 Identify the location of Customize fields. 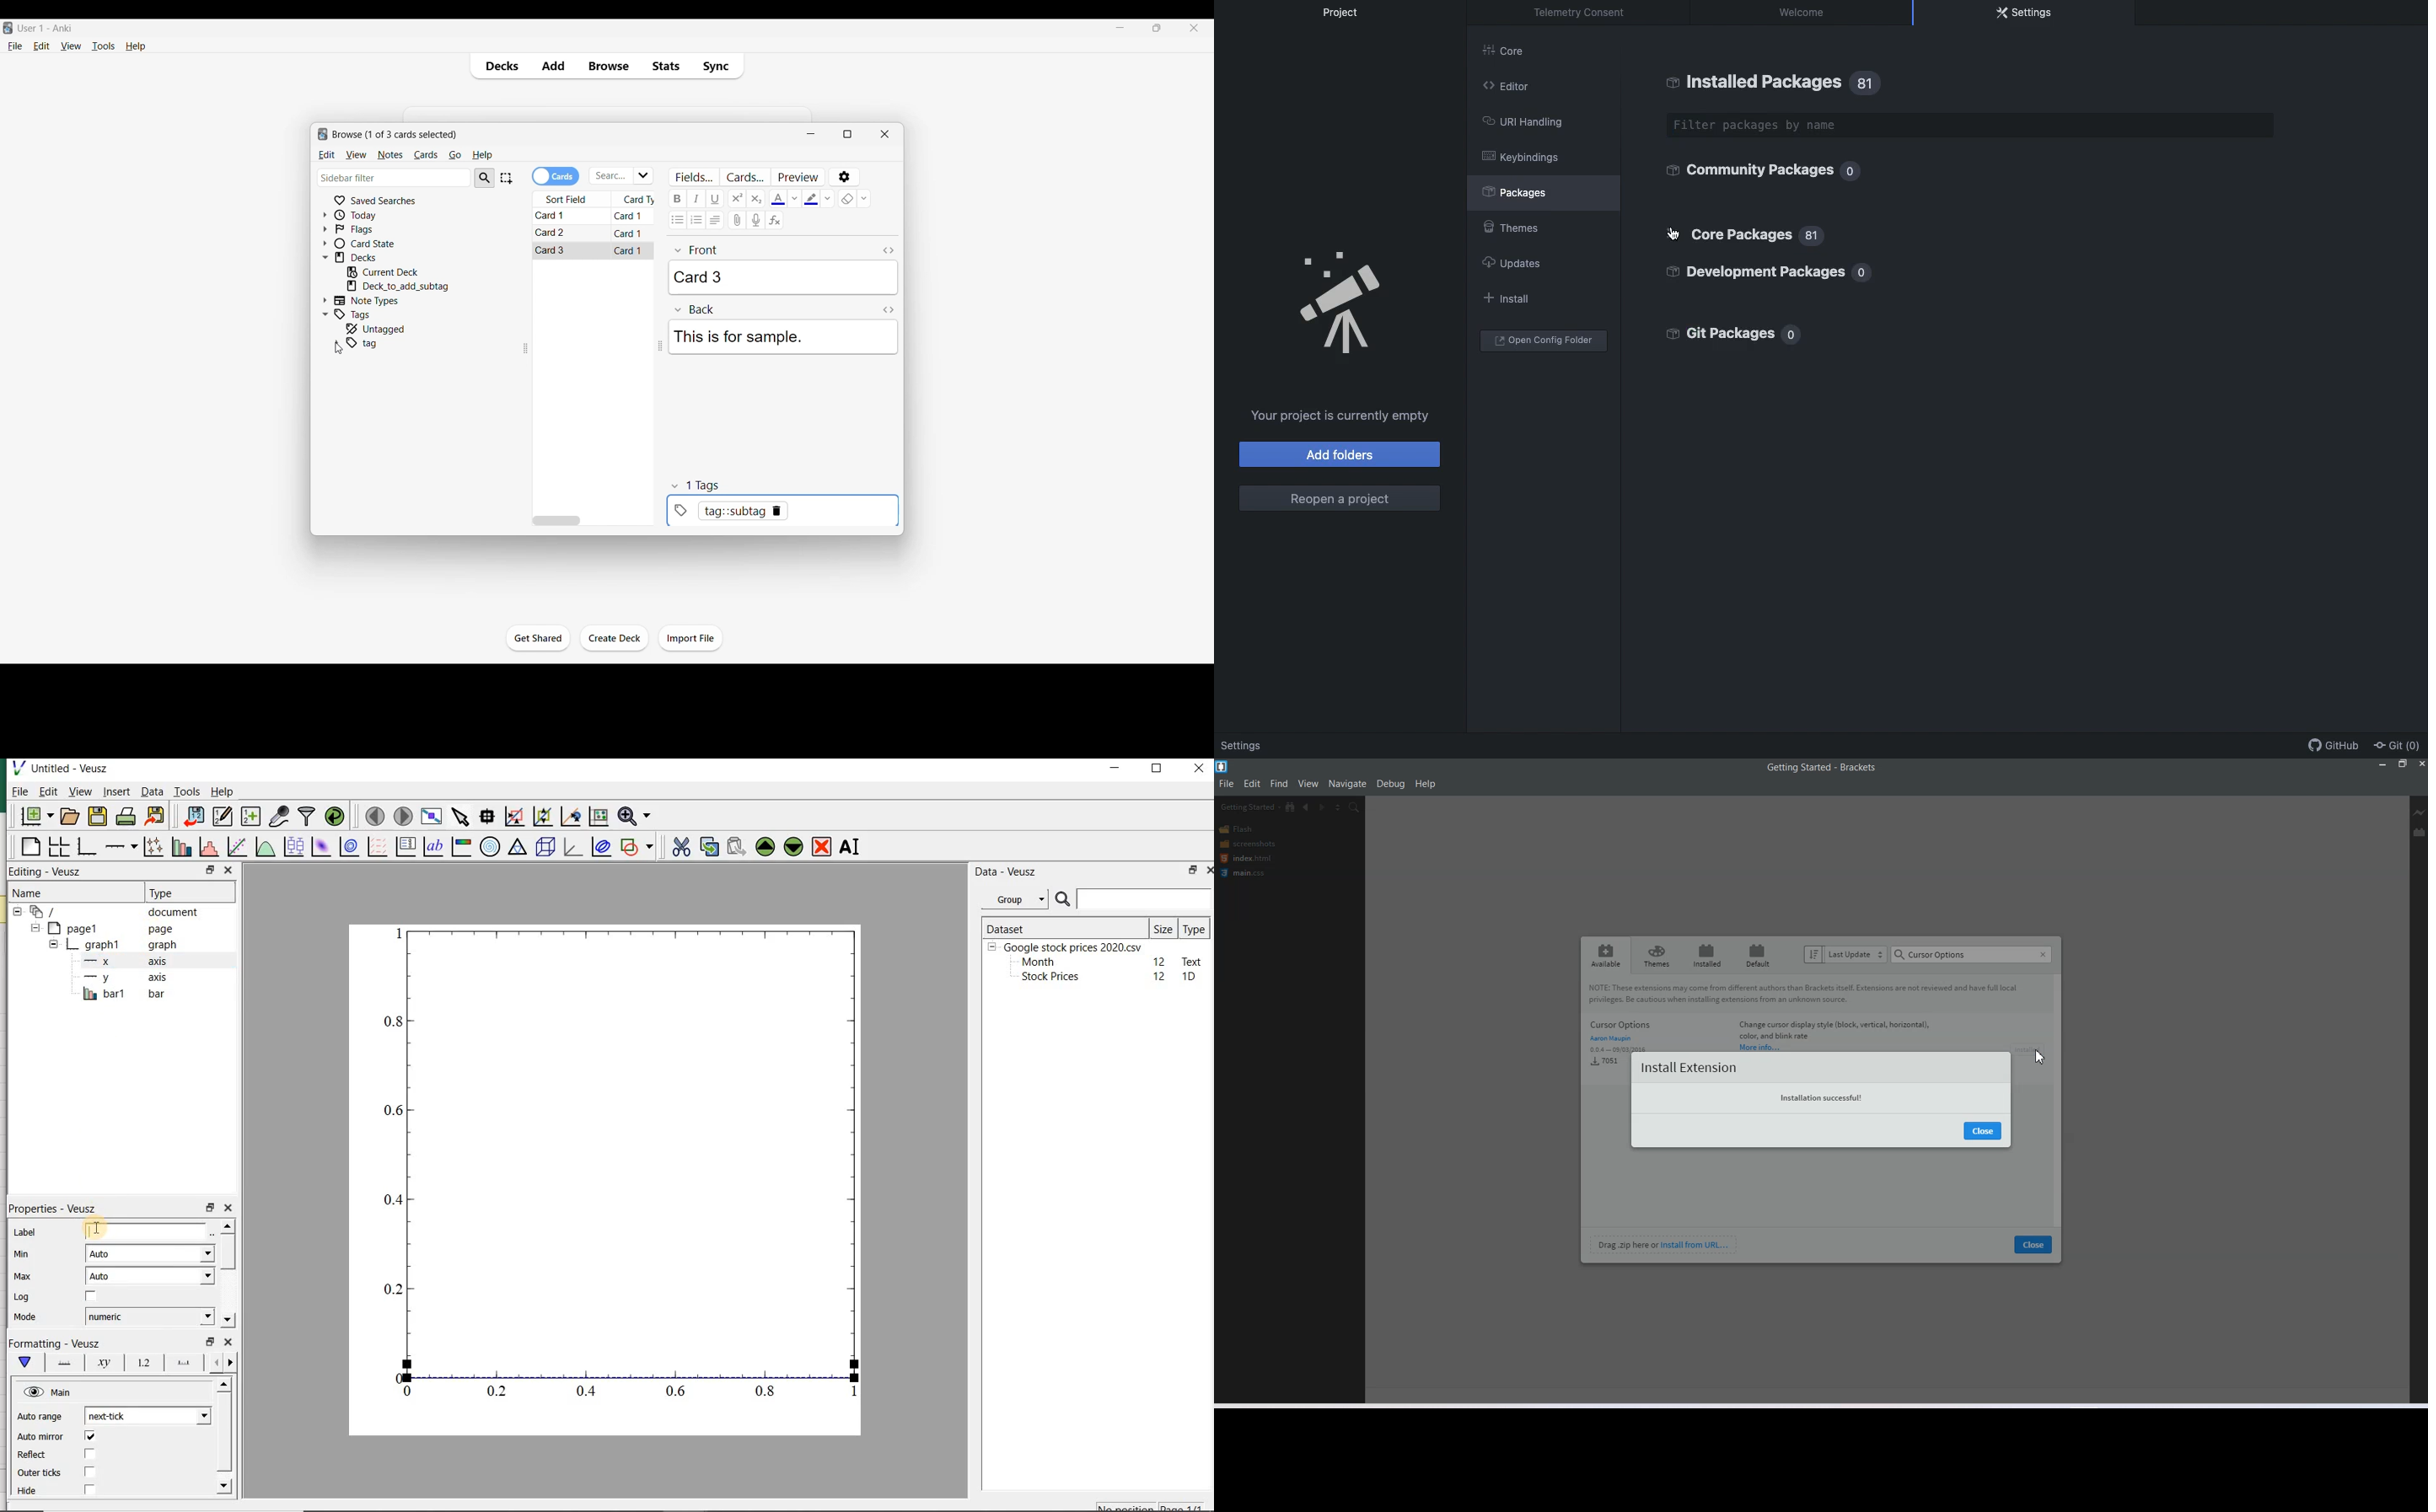
(694, 177).